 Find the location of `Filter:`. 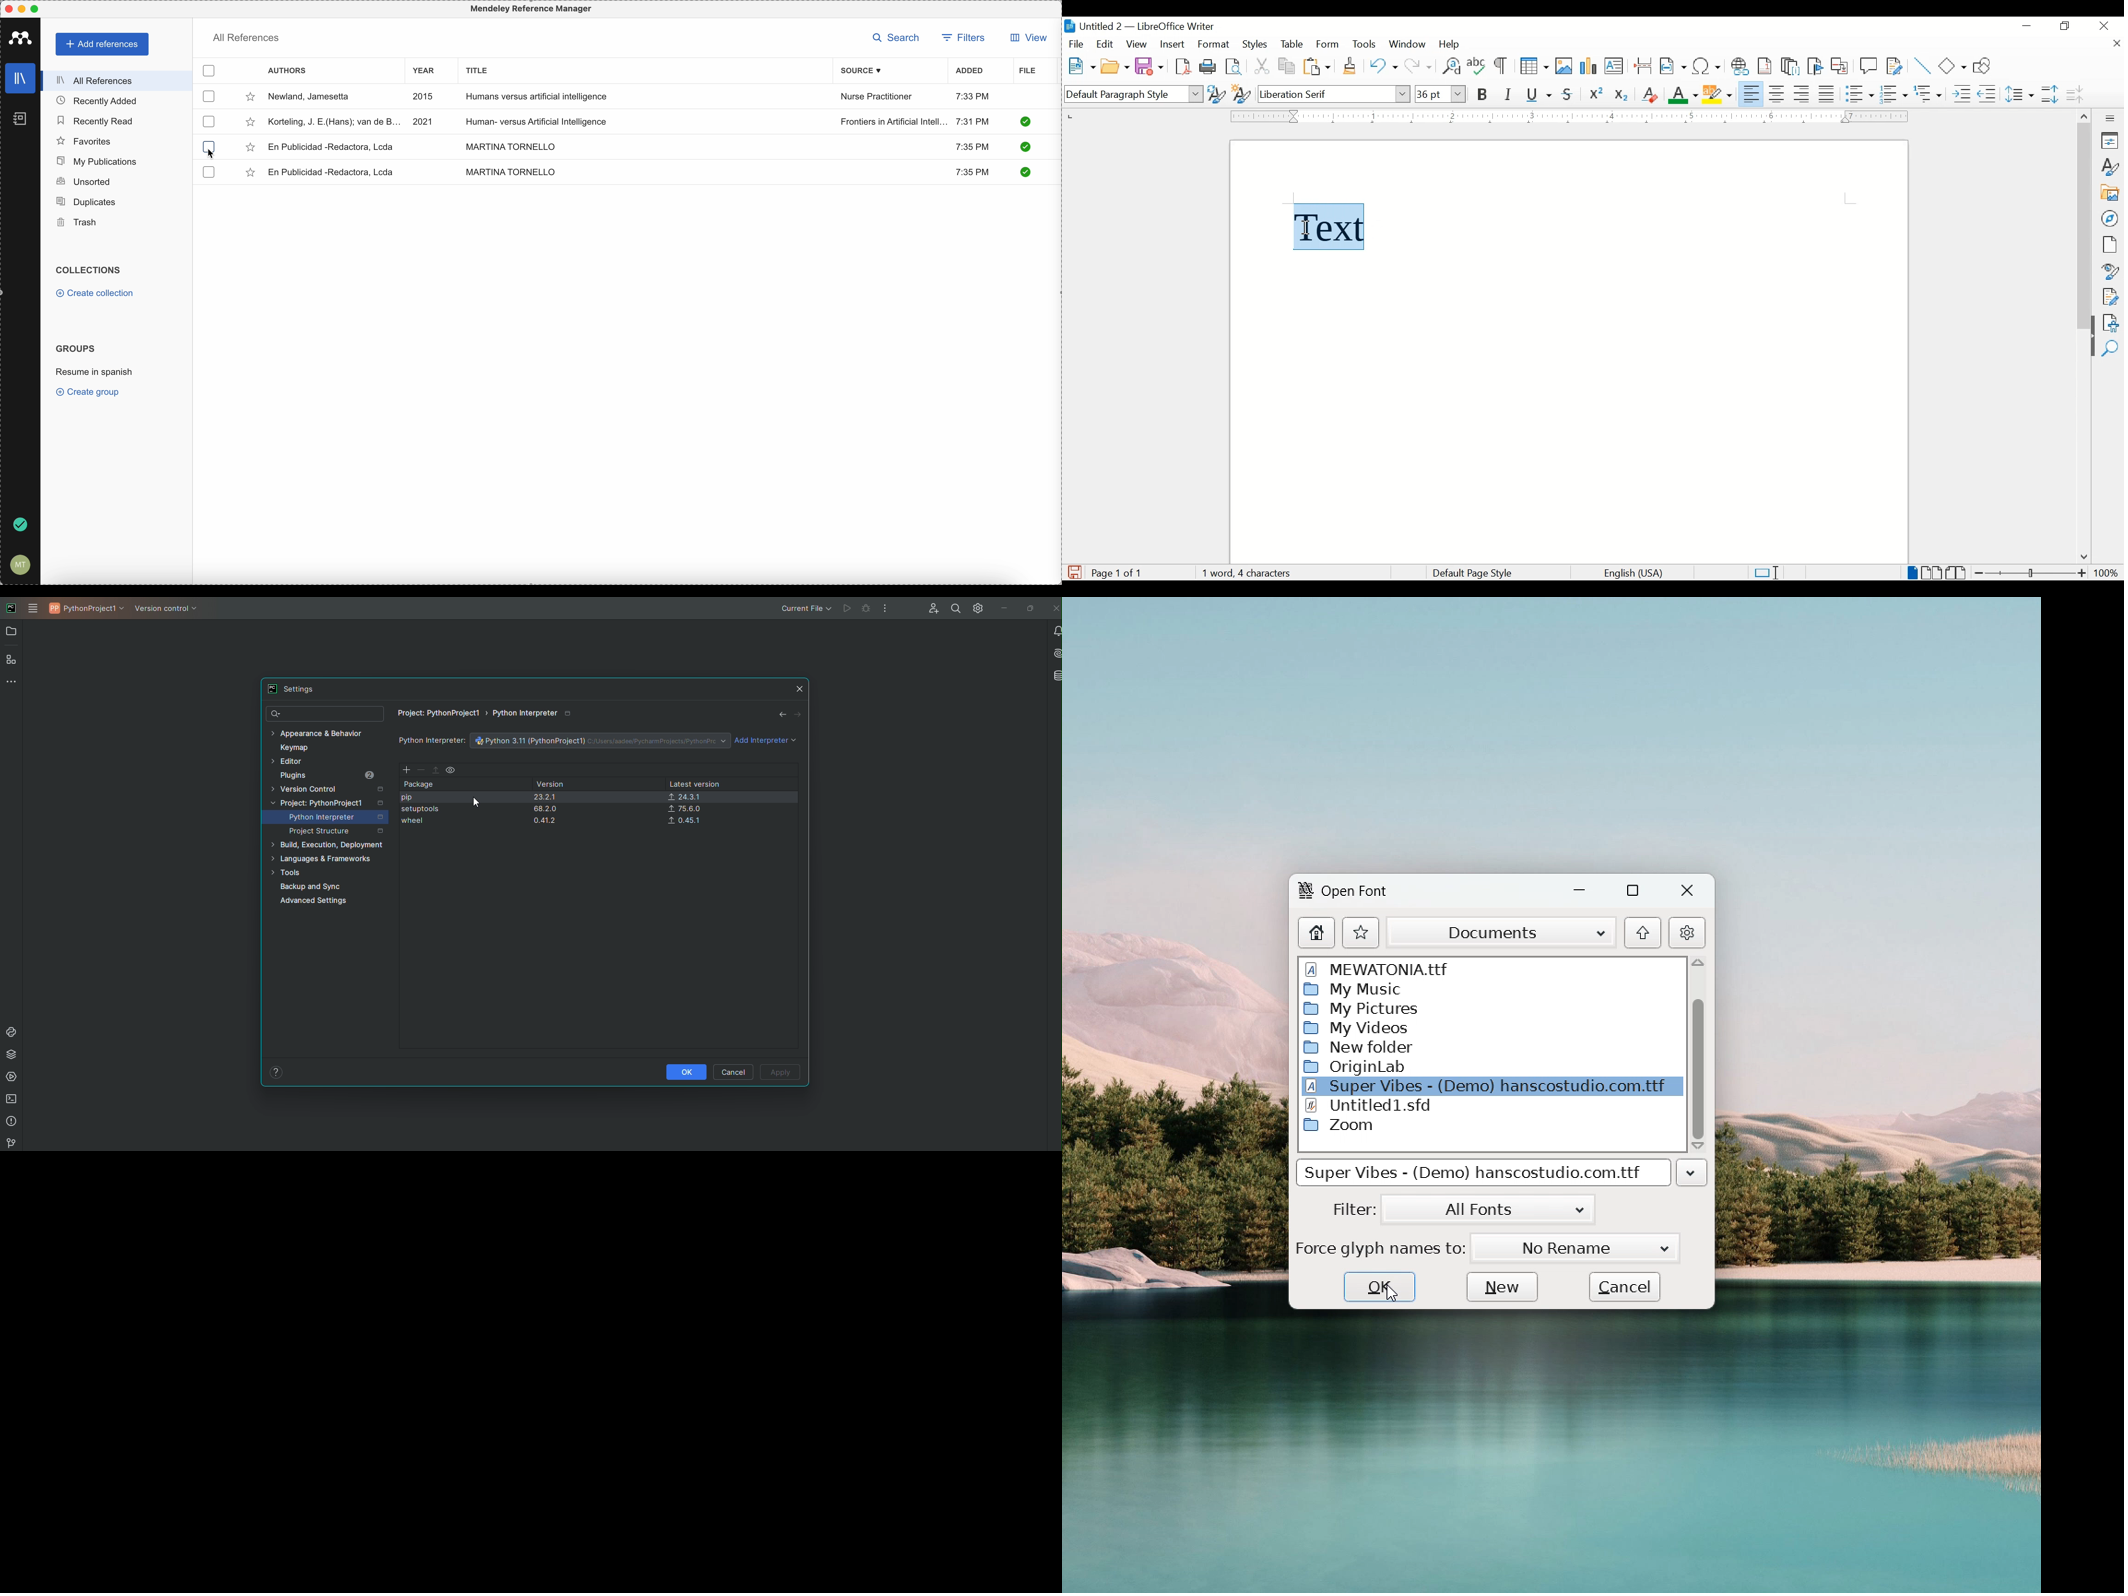

Filter: is located at coordinates (1348, 1213).